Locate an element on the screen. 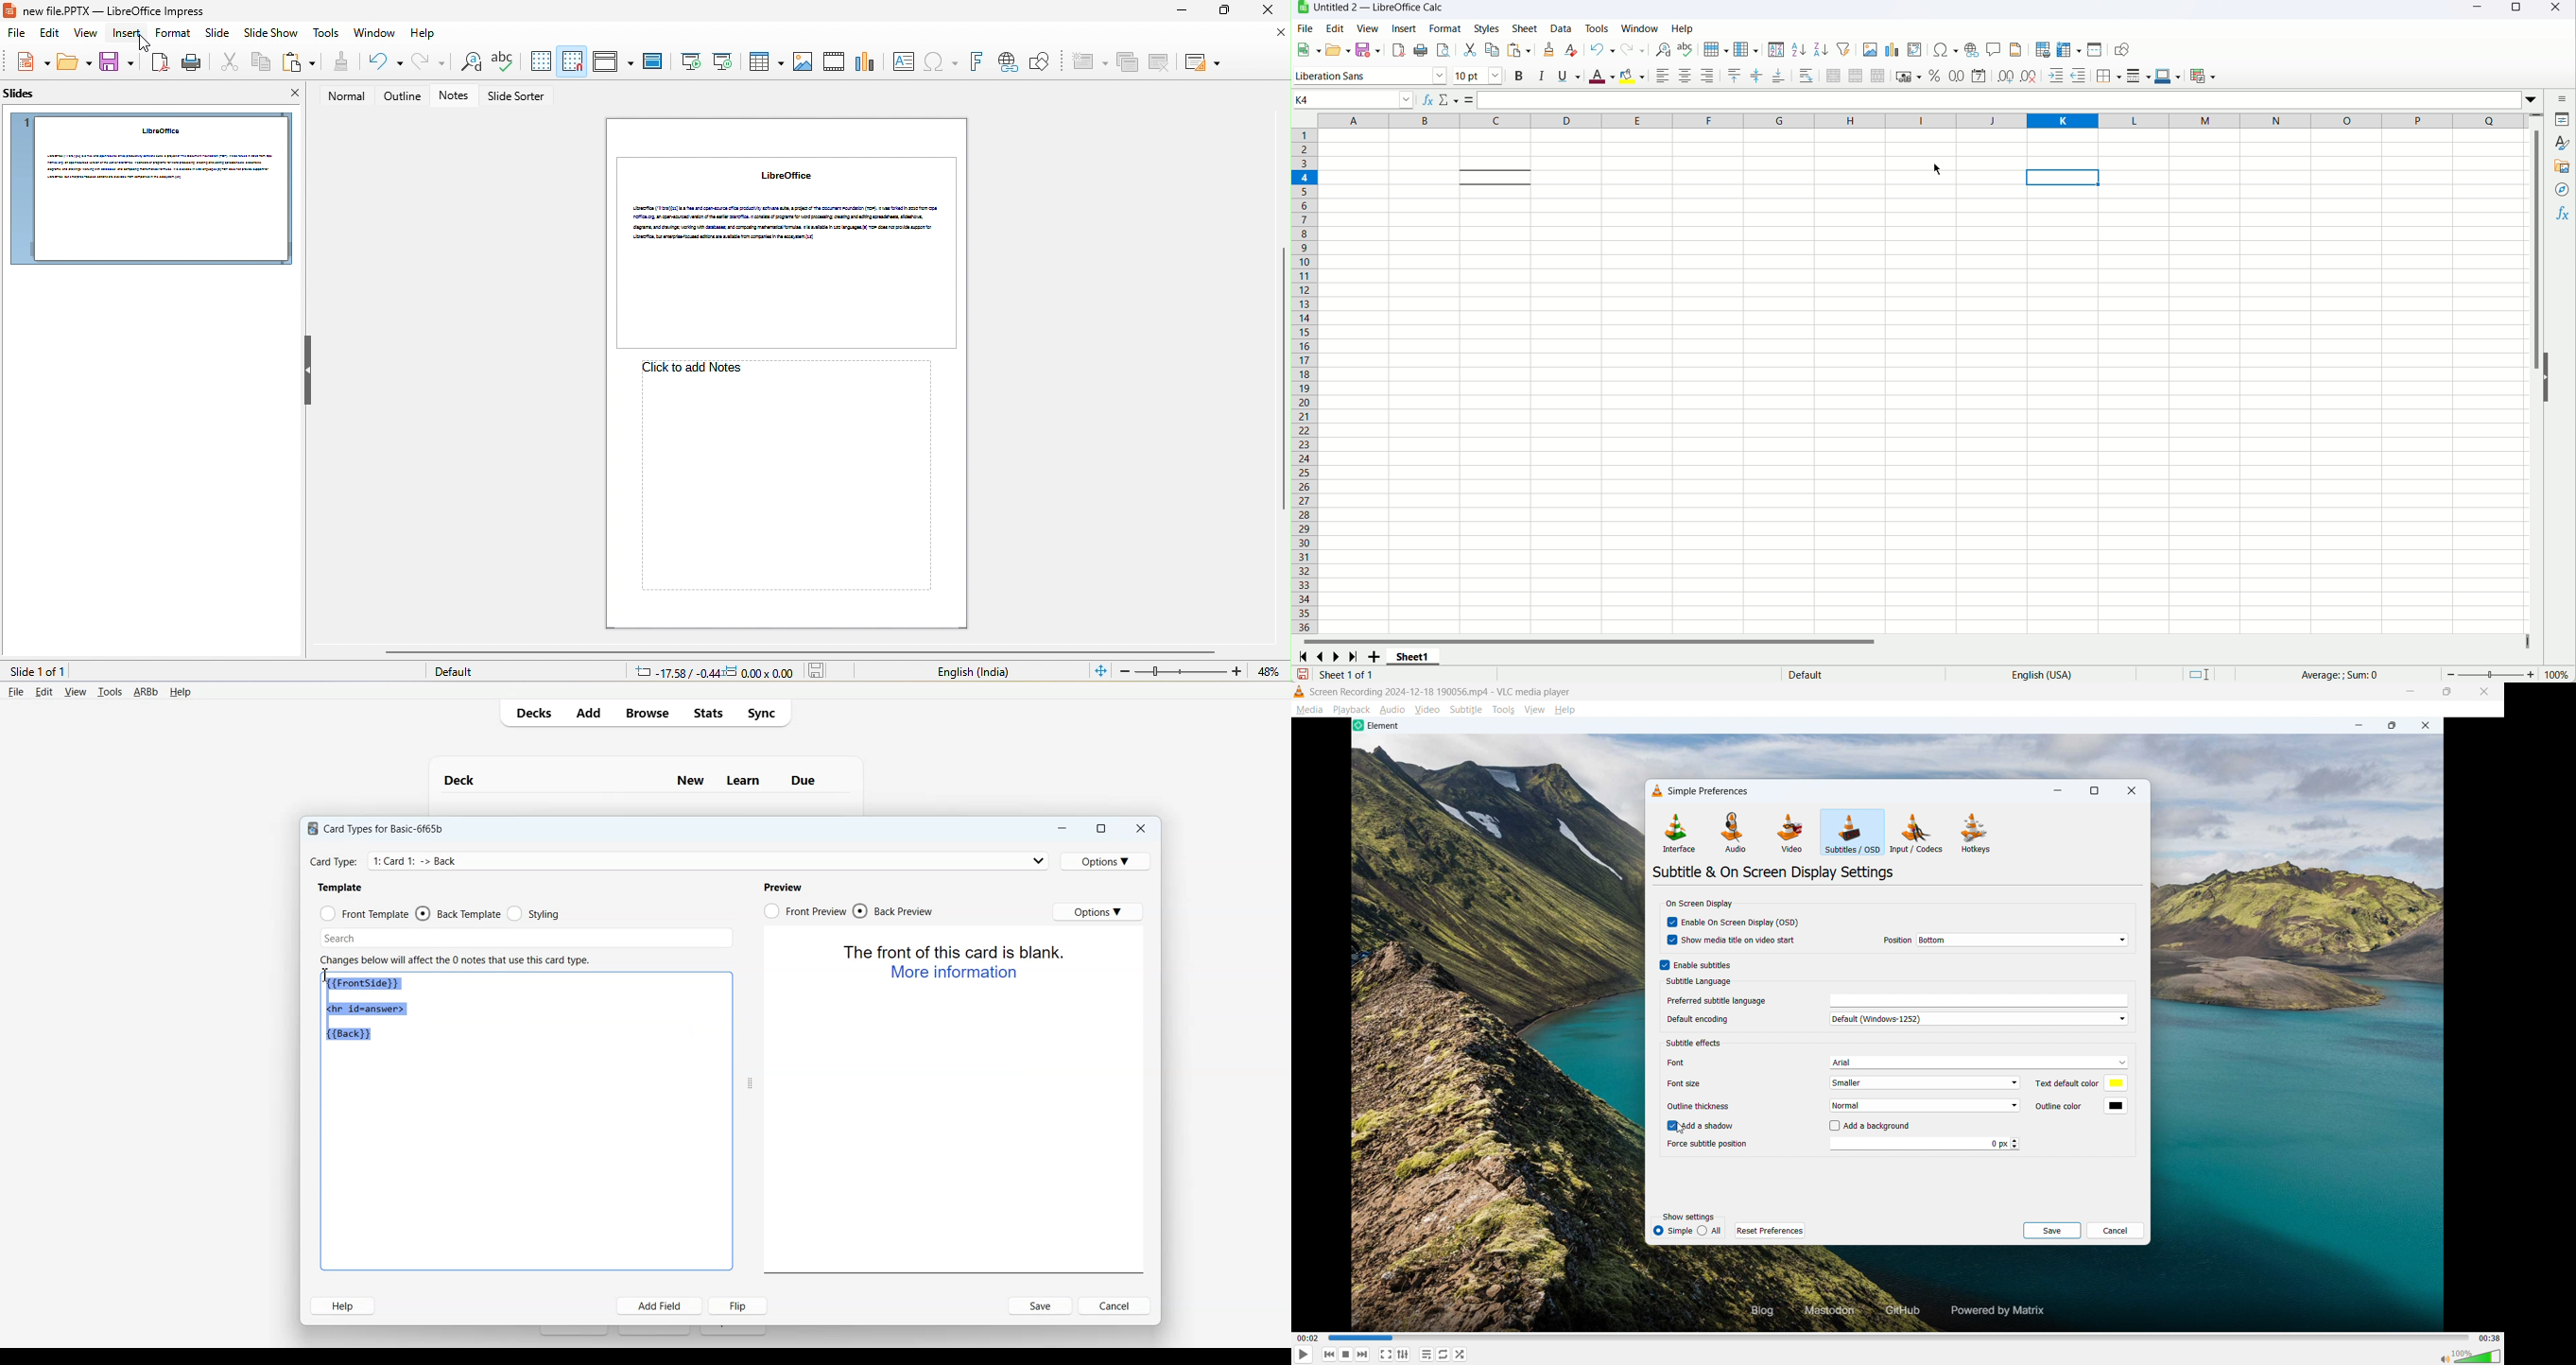  Clone formatting is located at coordinates (1548, 50).